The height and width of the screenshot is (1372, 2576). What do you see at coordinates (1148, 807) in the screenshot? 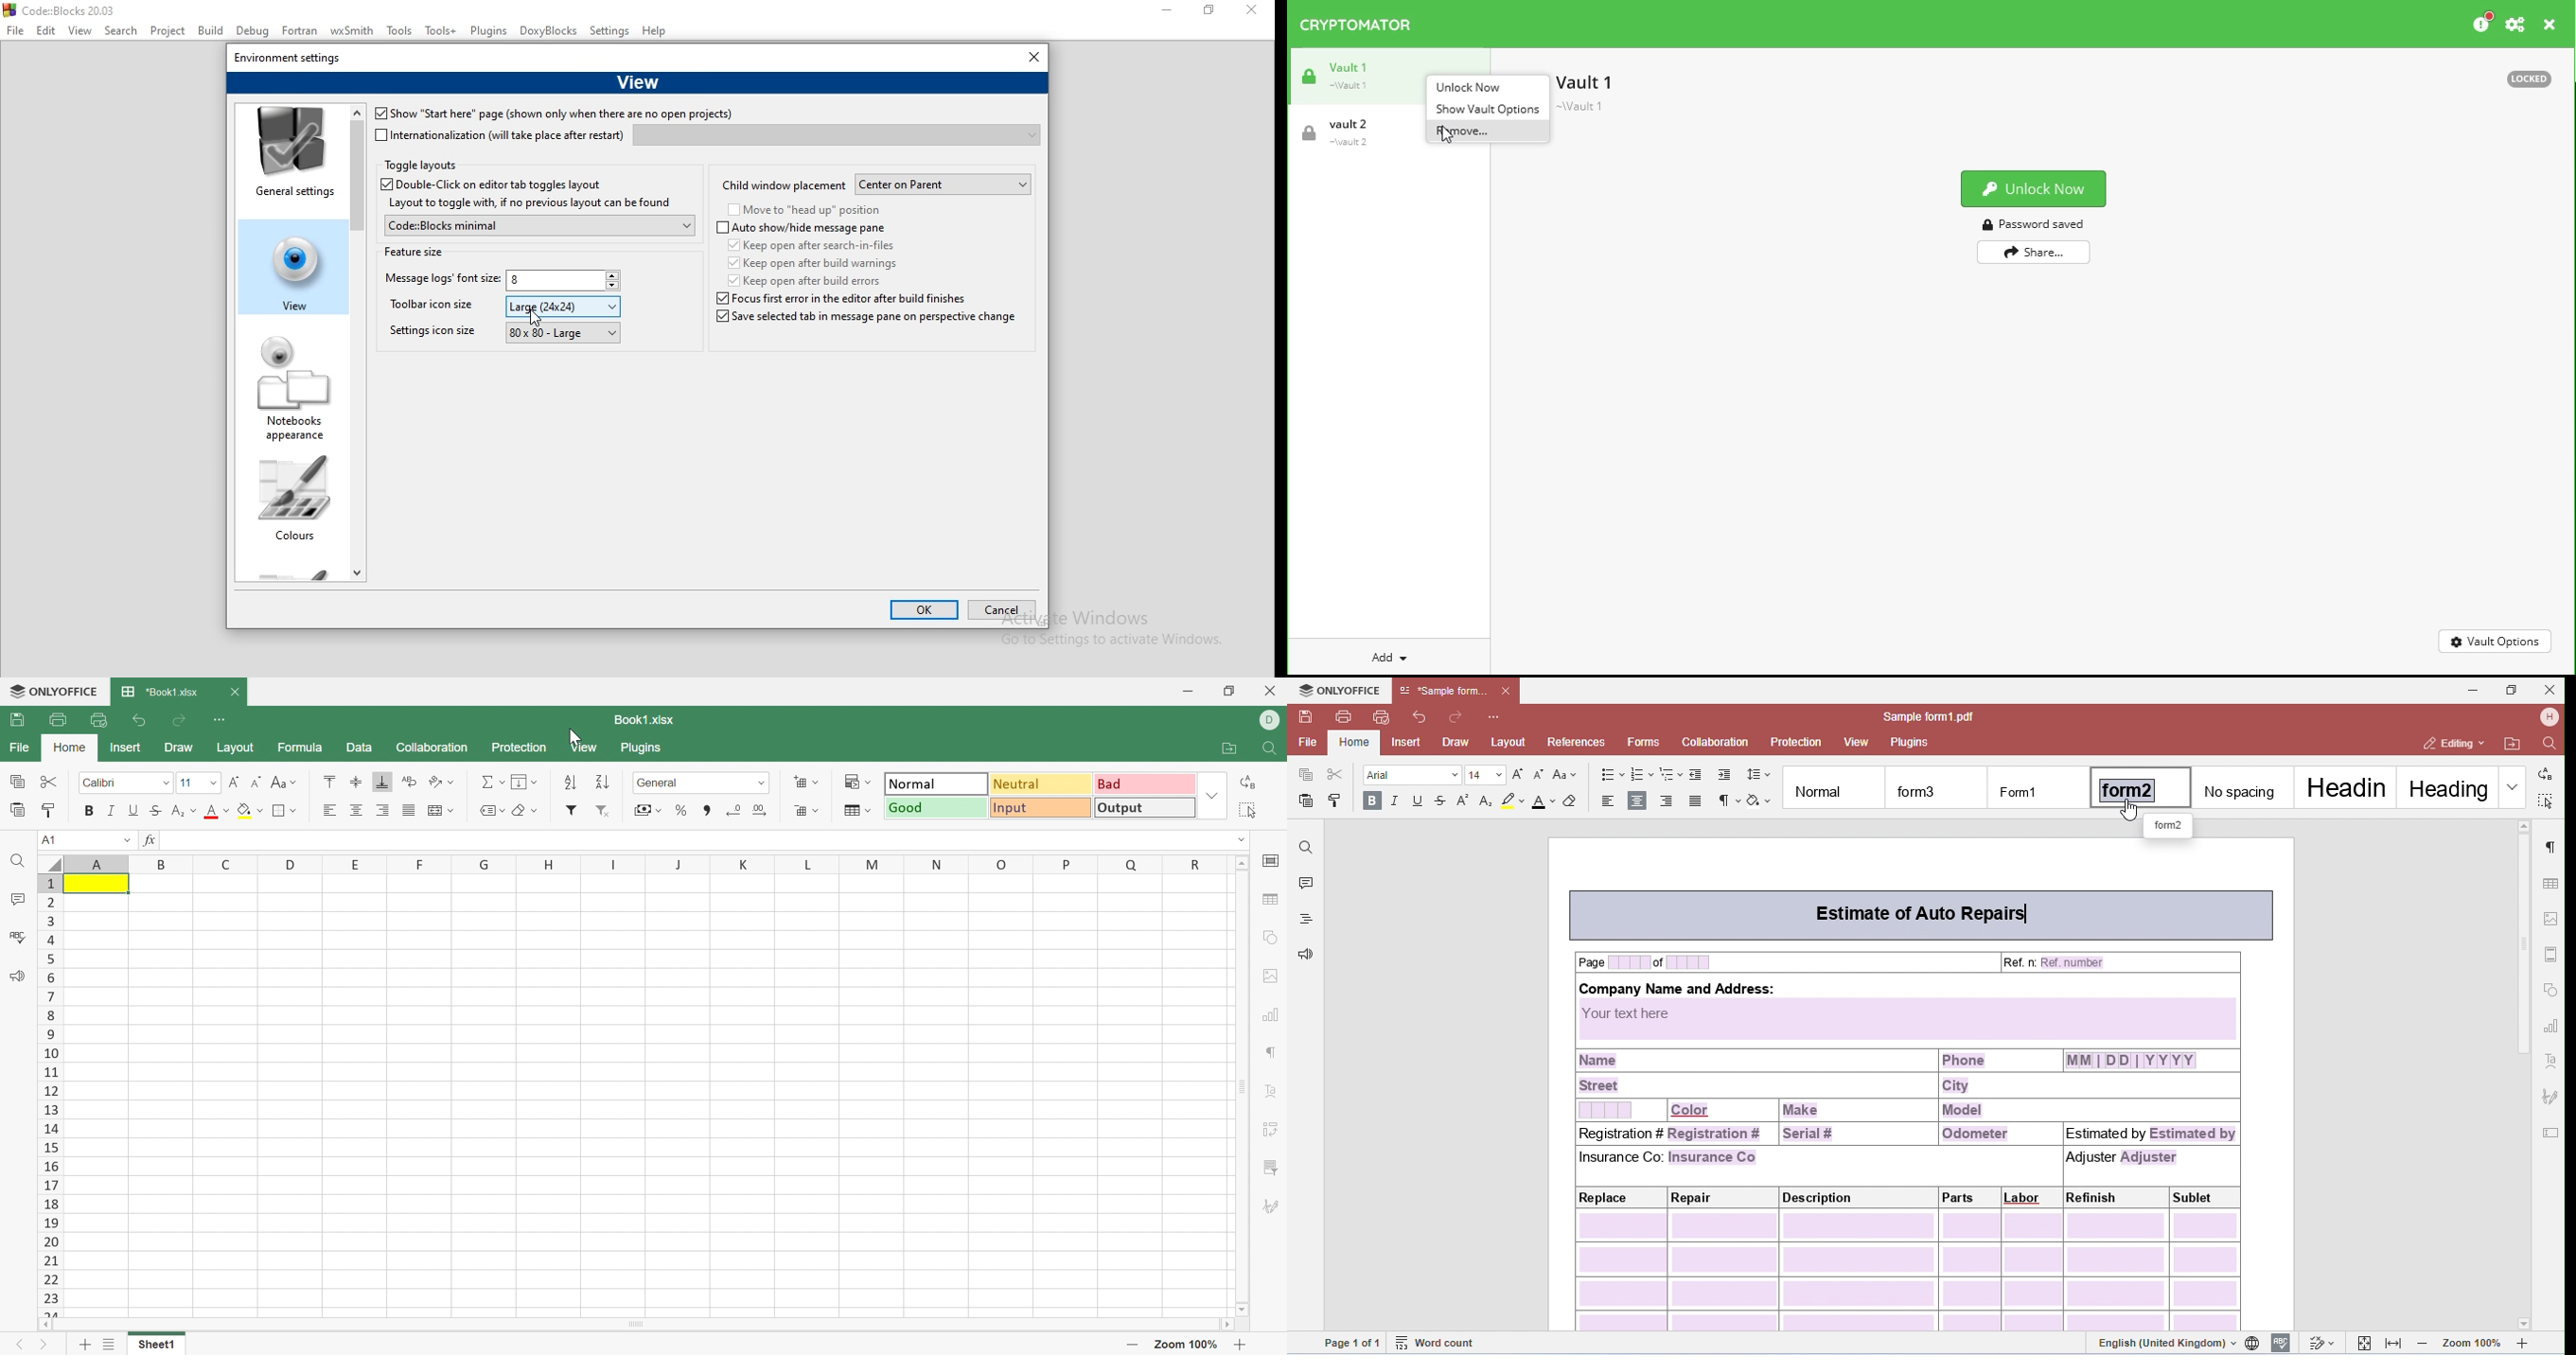
I see `Output` at bounding box center [1148, 807].